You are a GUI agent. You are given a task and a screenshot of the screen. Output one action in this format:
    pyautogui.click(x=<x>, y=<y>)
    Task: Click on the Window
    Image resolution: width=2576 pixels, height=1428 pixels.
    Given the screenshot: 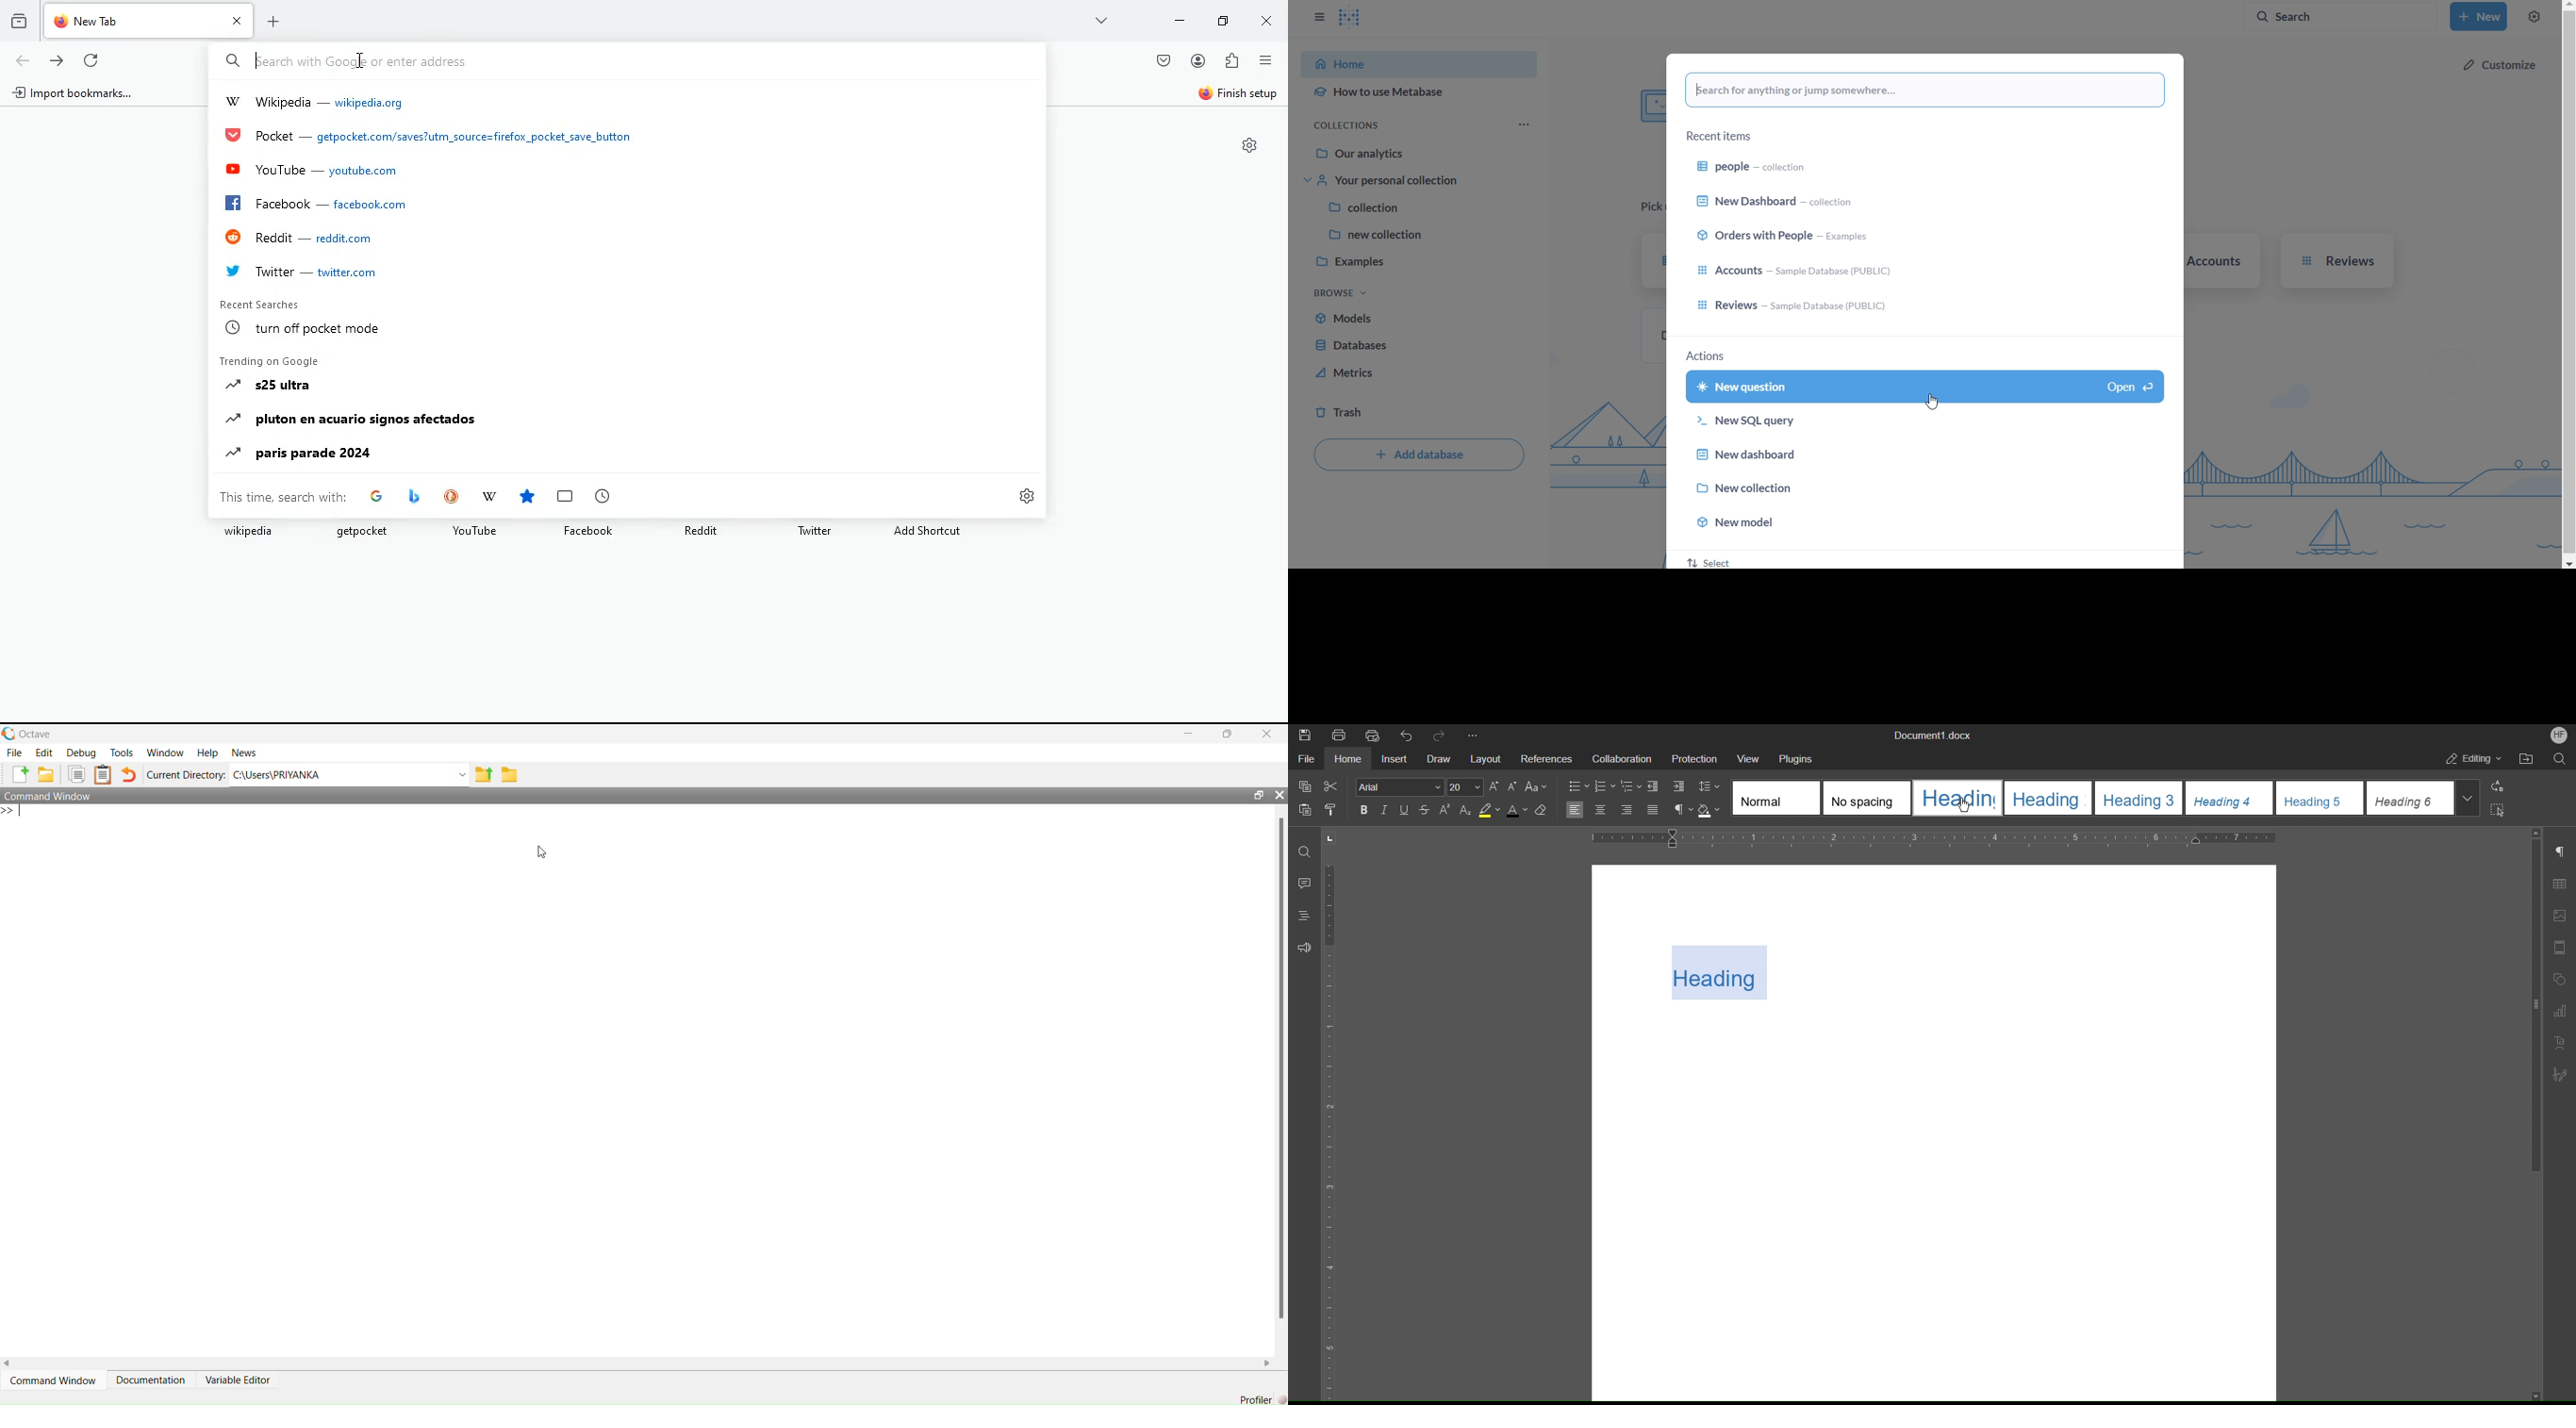 What is the action you would take?
    pyautogui.click(x=166, y=753)
    